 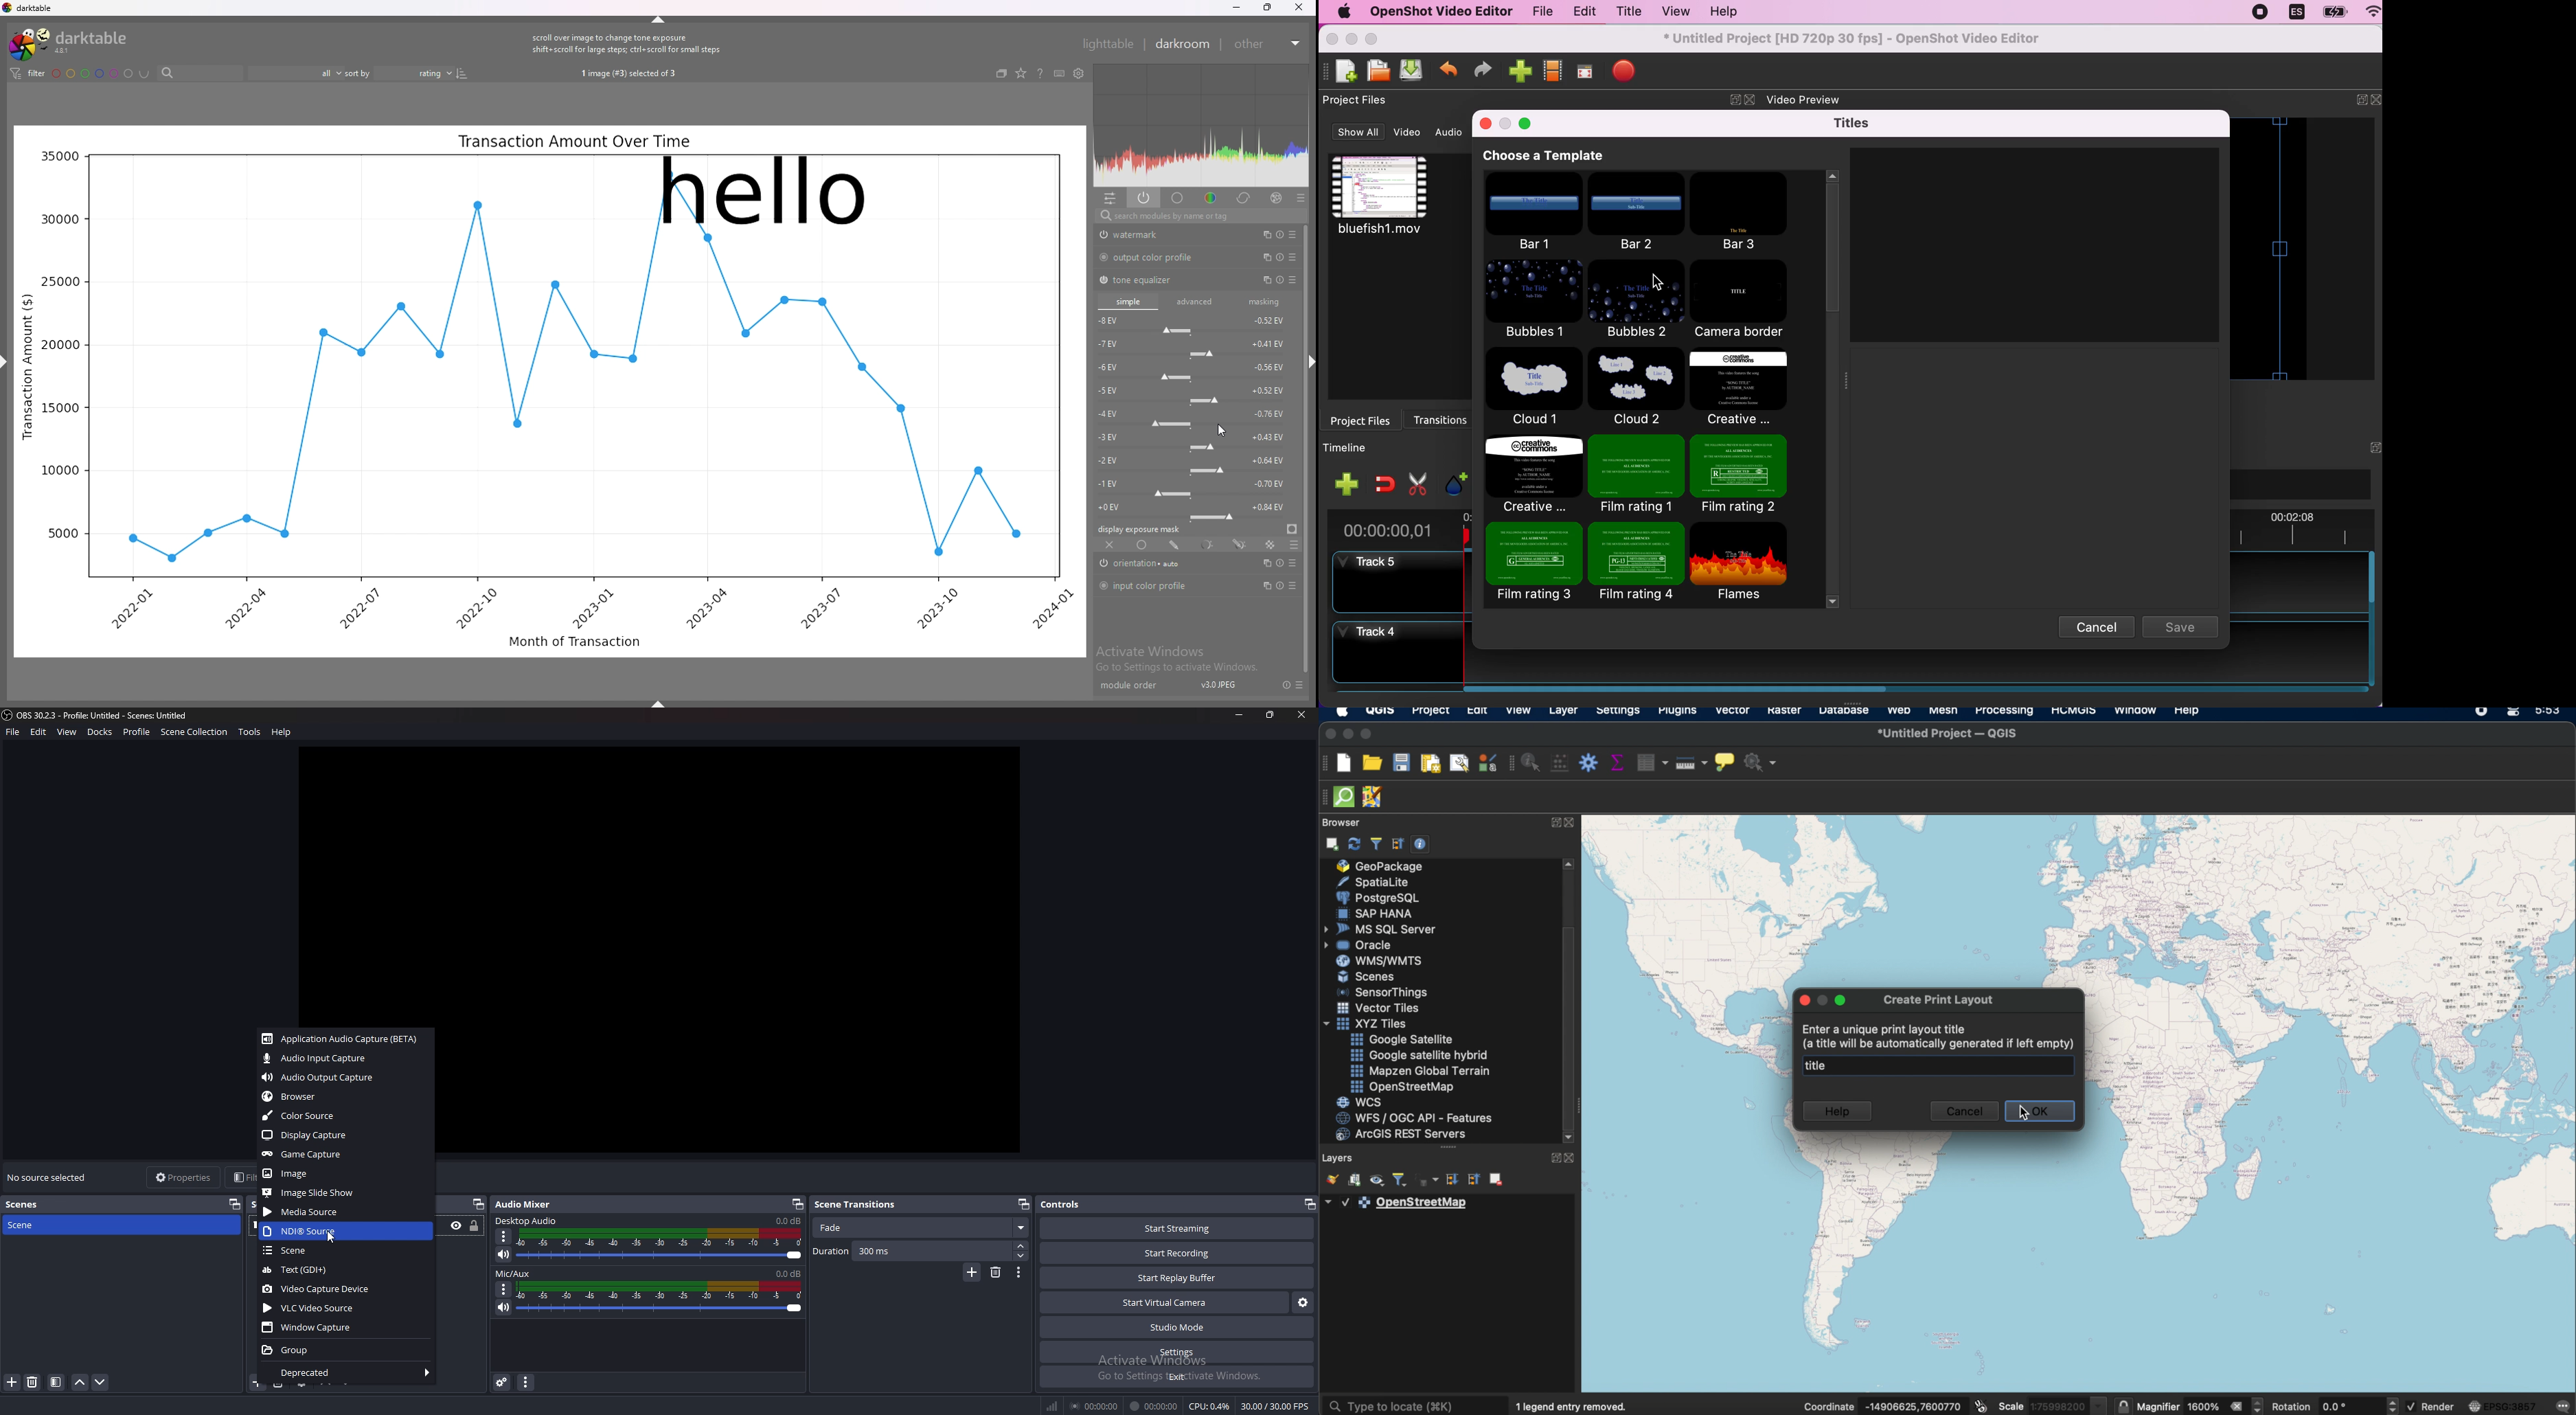 What do you see at coordinates (1378, 1180) in the screenshot?
I see `manage map themes` at bounding box center [1378, 1180].